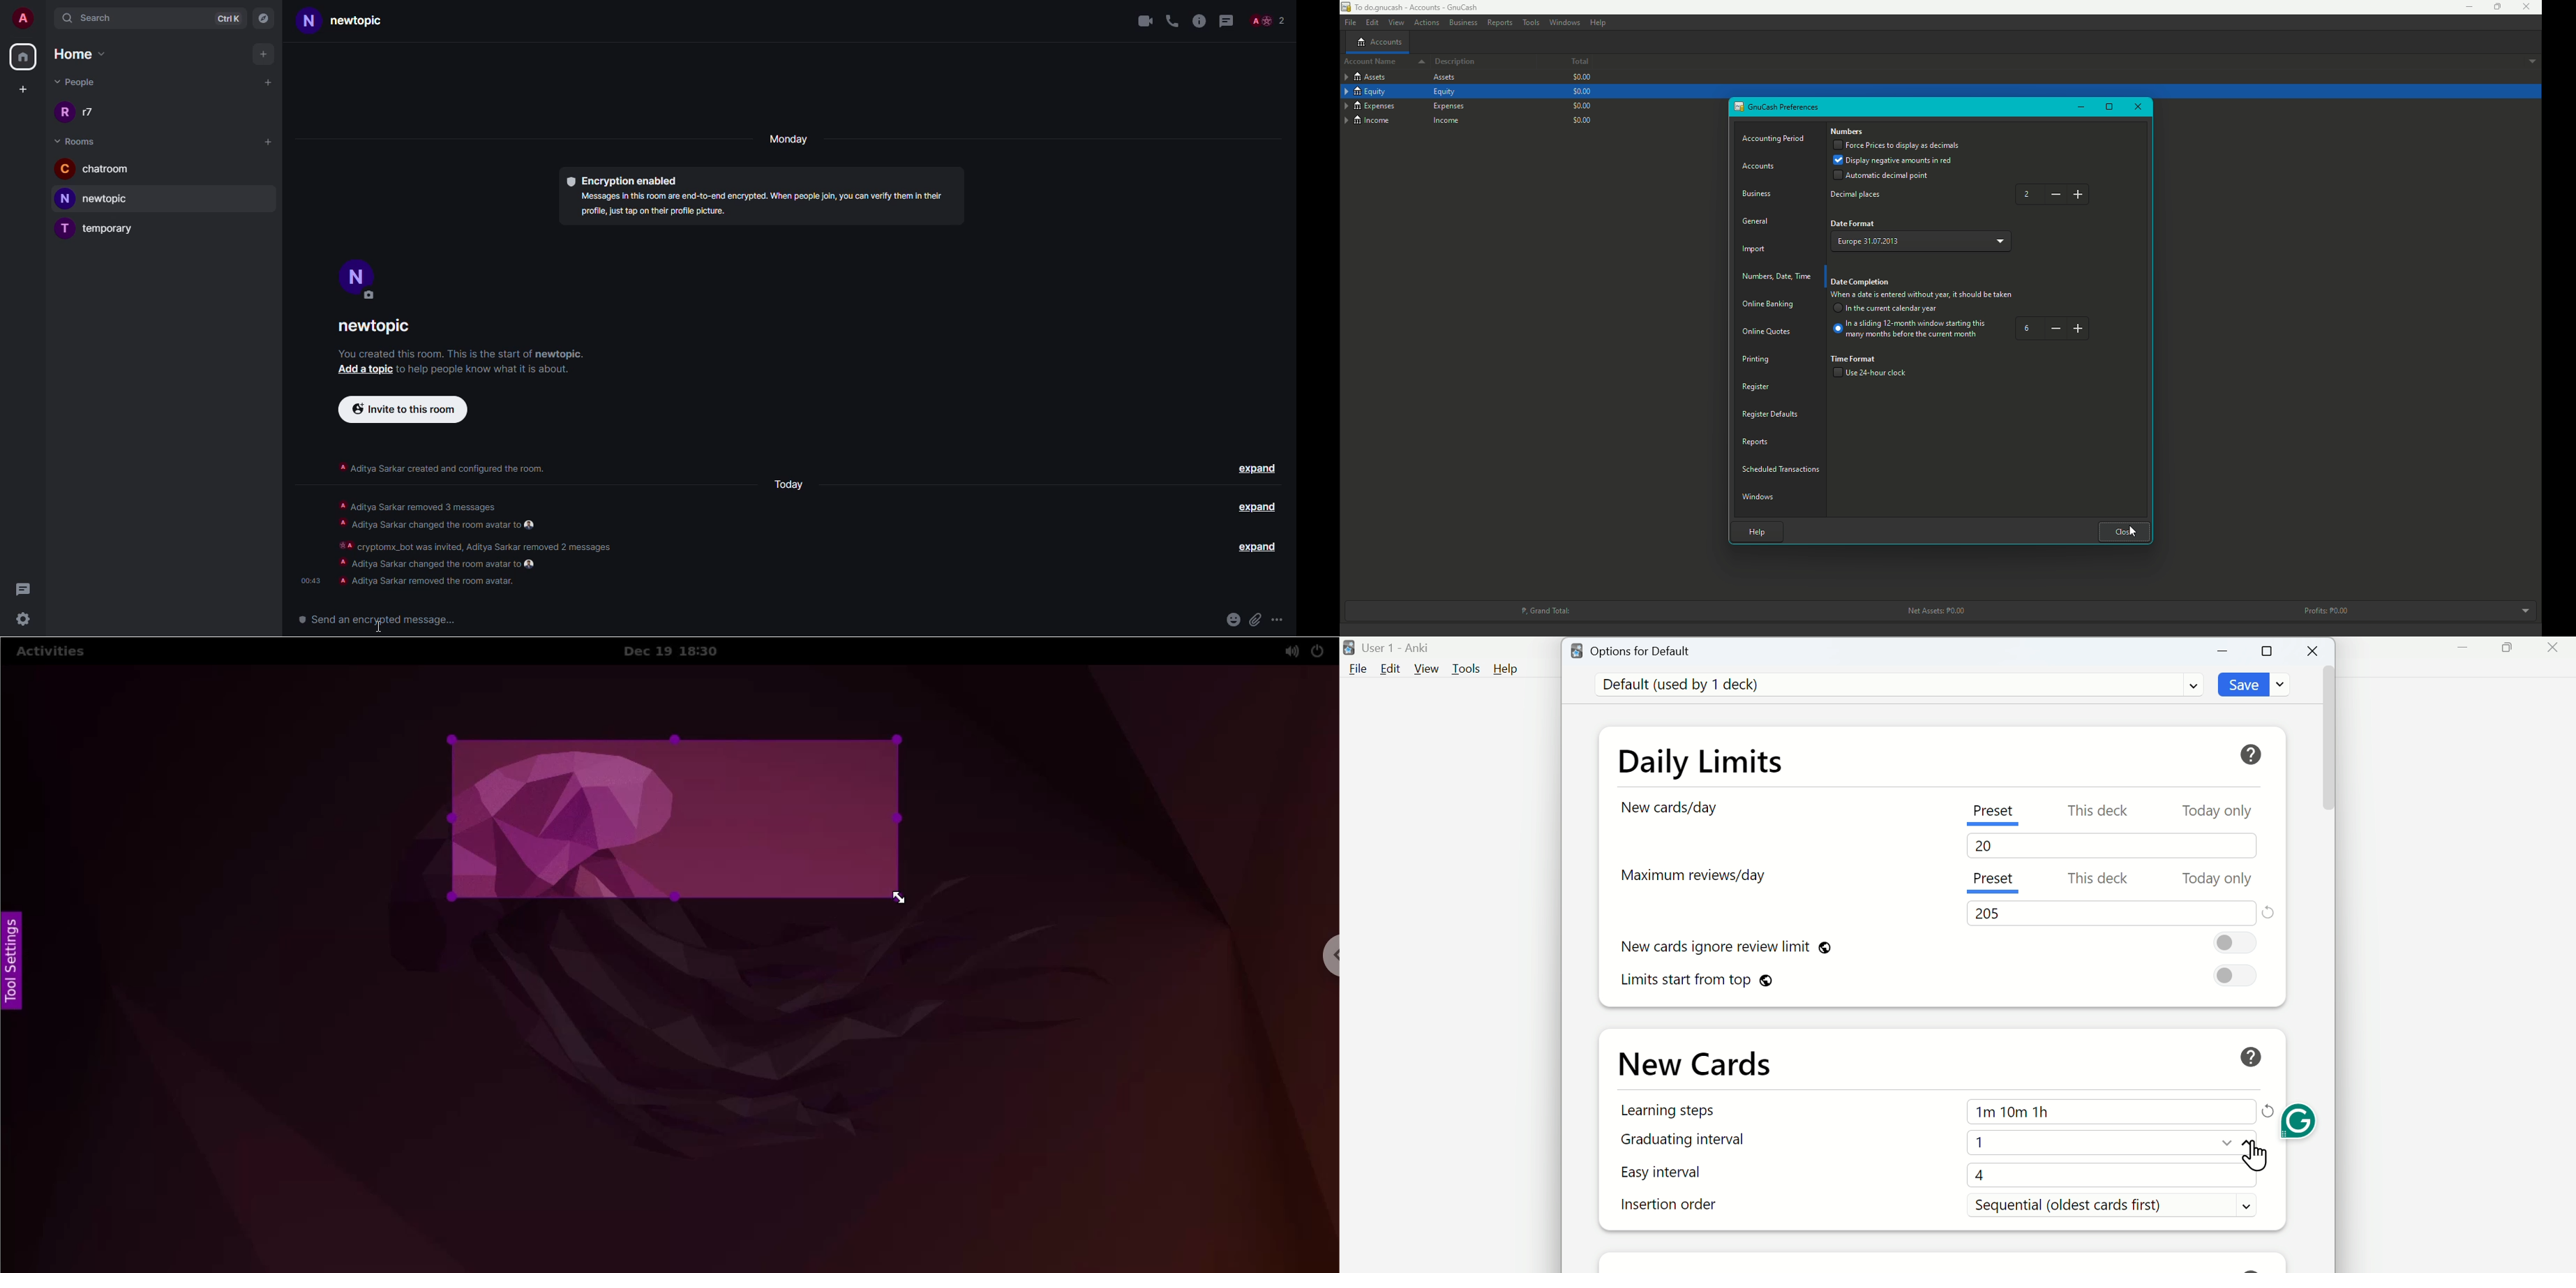 Image resolution: width=2576 pixels, height=1288 pixels. I want to click on Minimize, so click(2080, 107).